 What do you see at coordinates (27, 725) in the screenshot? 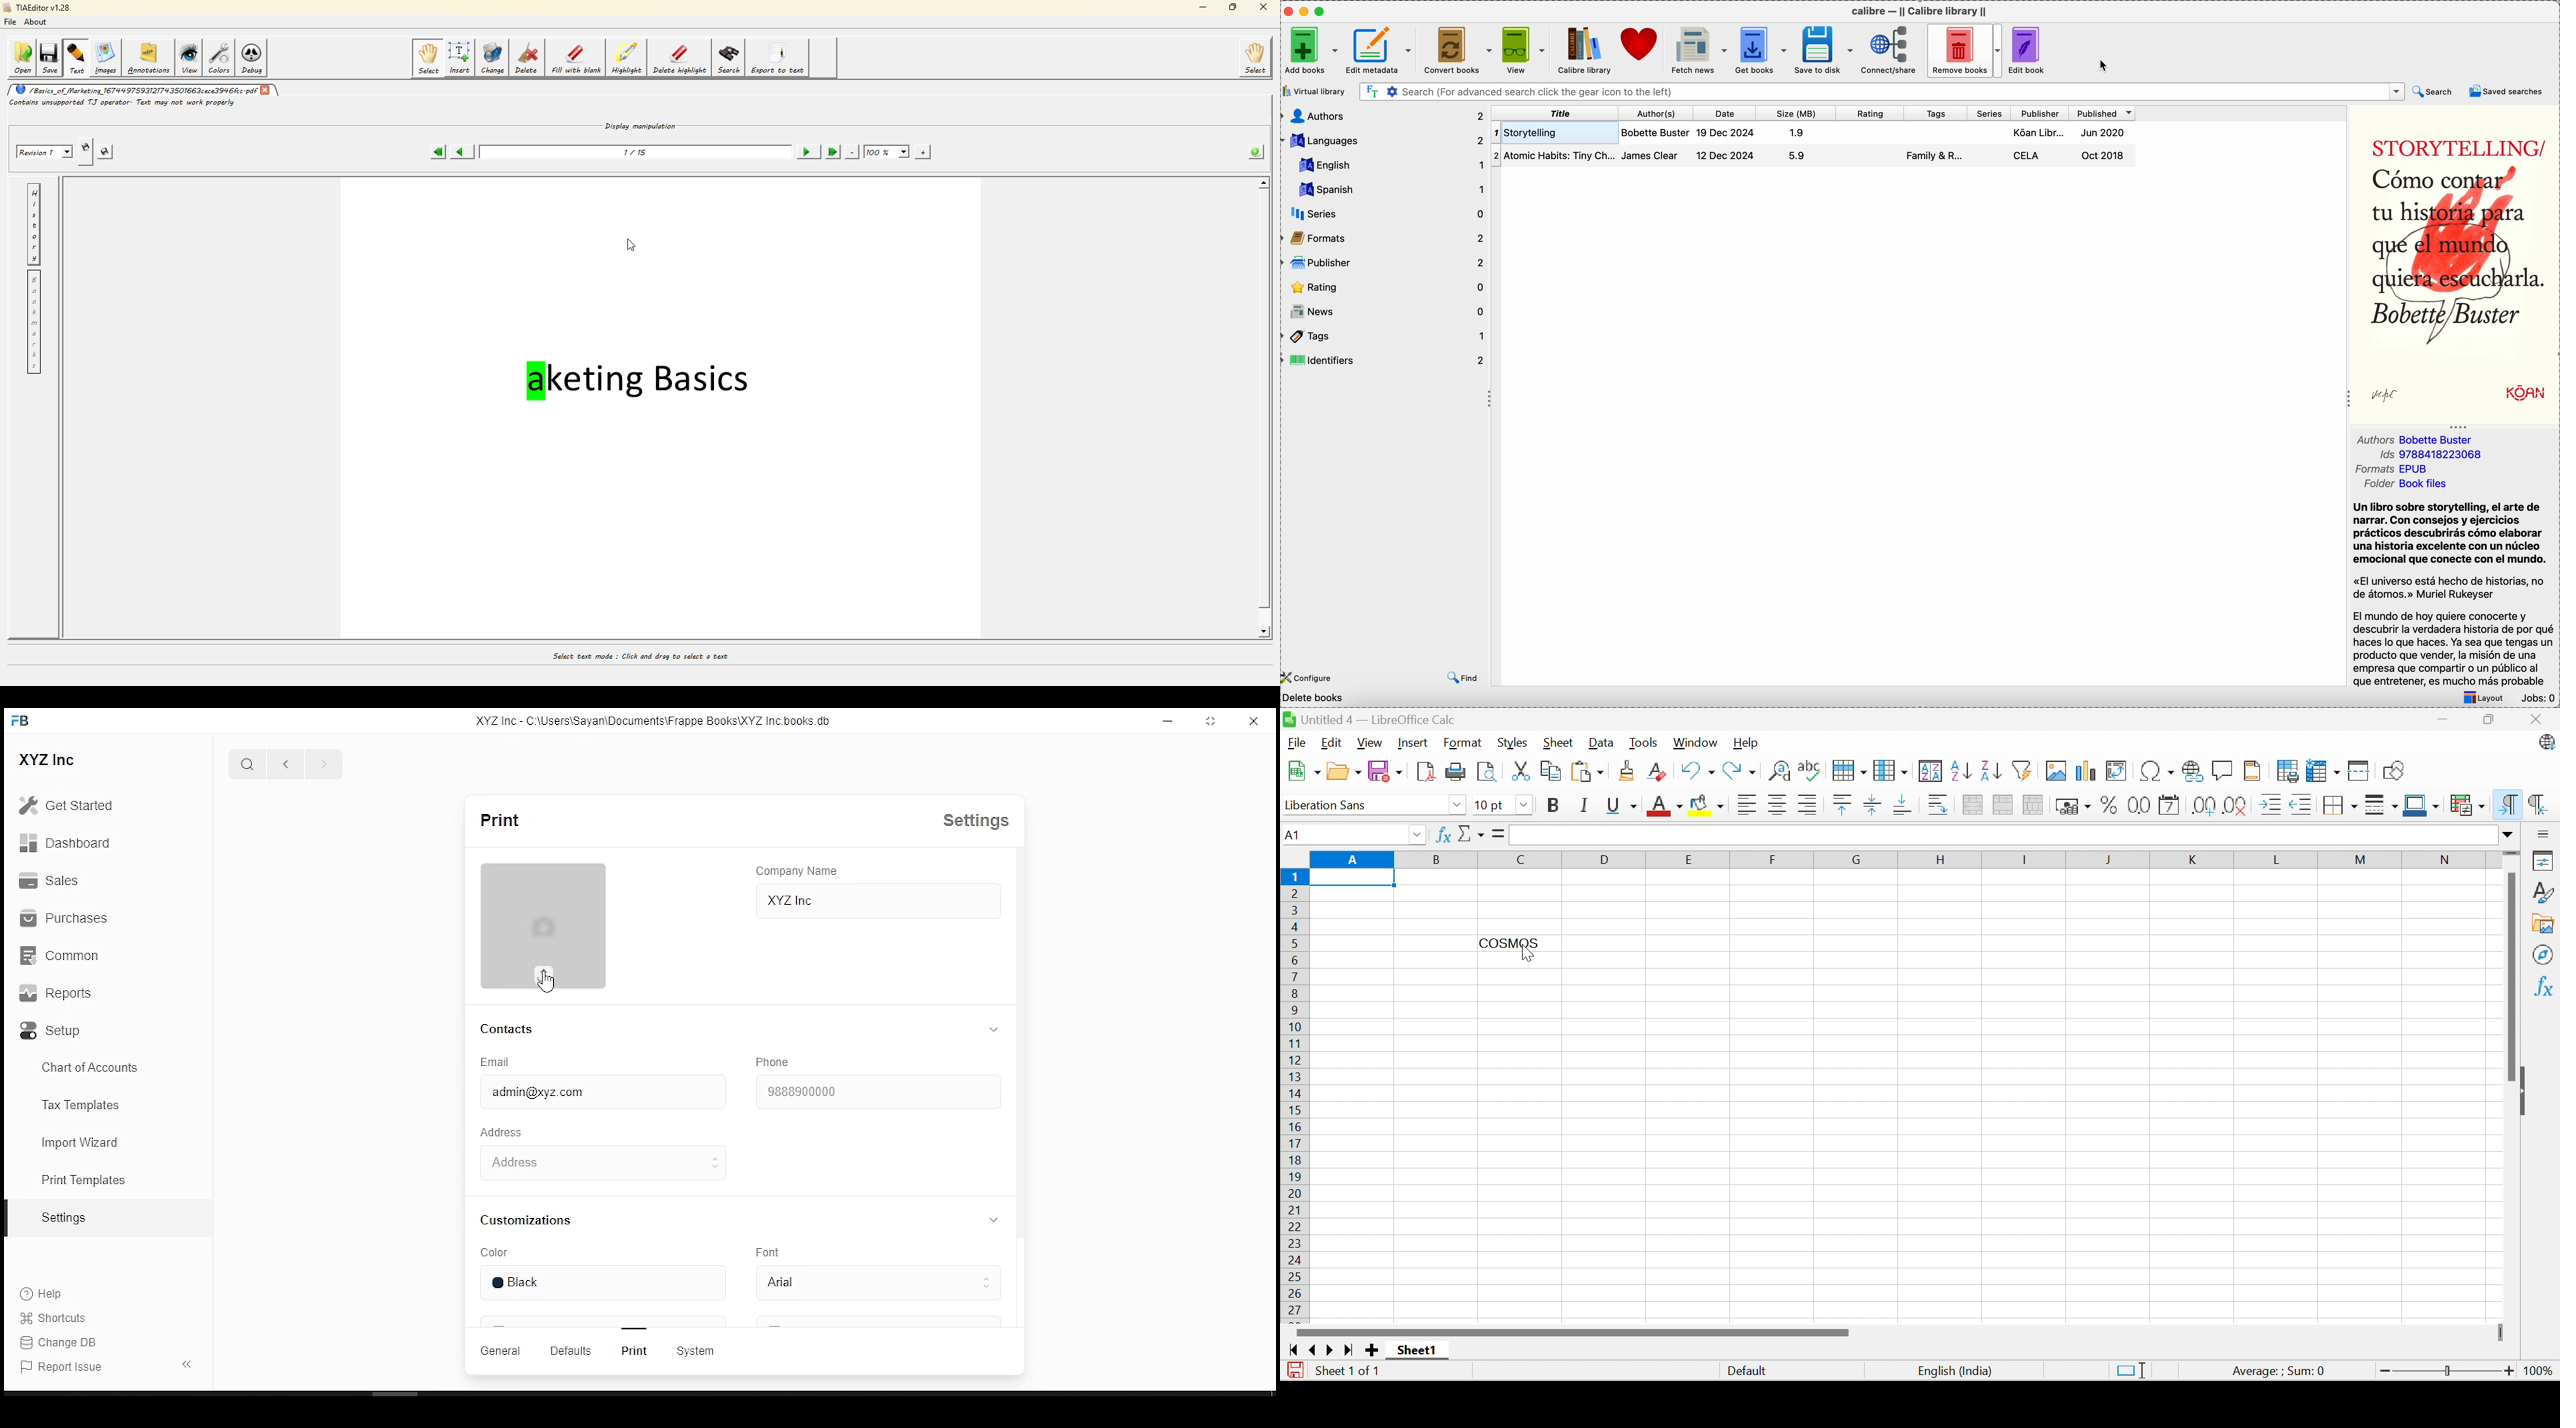
I see `icon` at bounding box center [27, 725].